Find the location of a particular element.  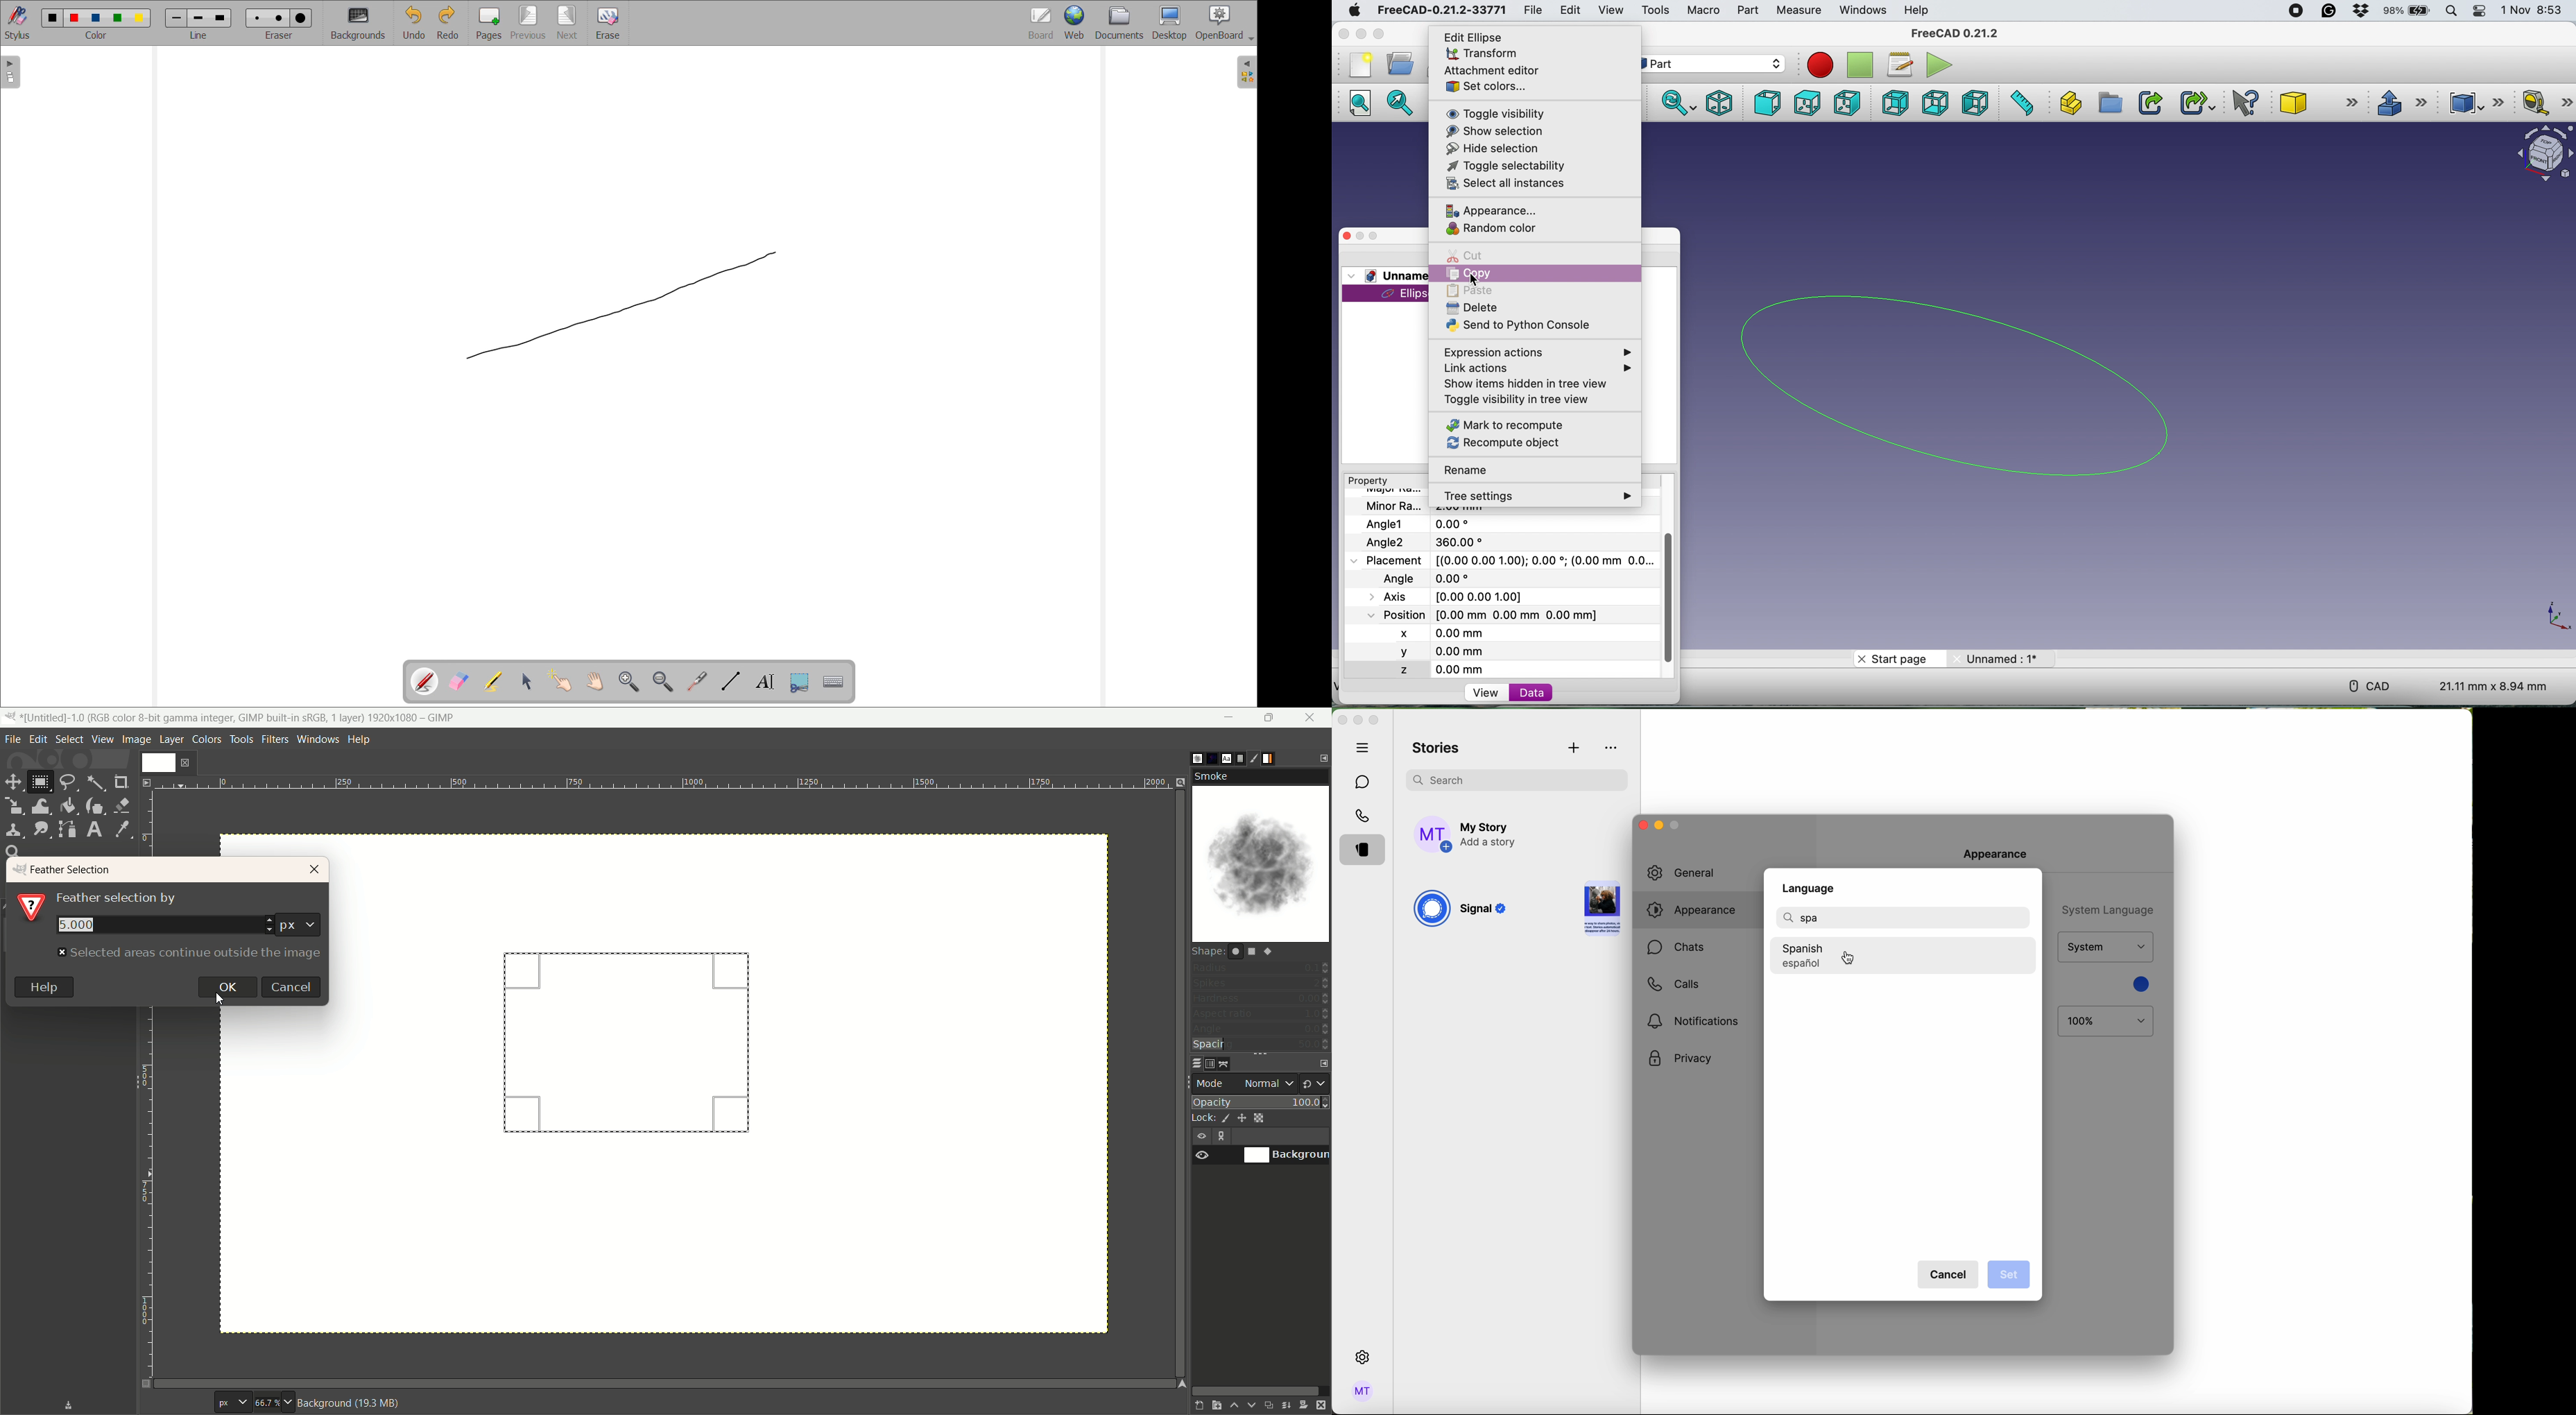

make link is located at coordinates (2148, 103).